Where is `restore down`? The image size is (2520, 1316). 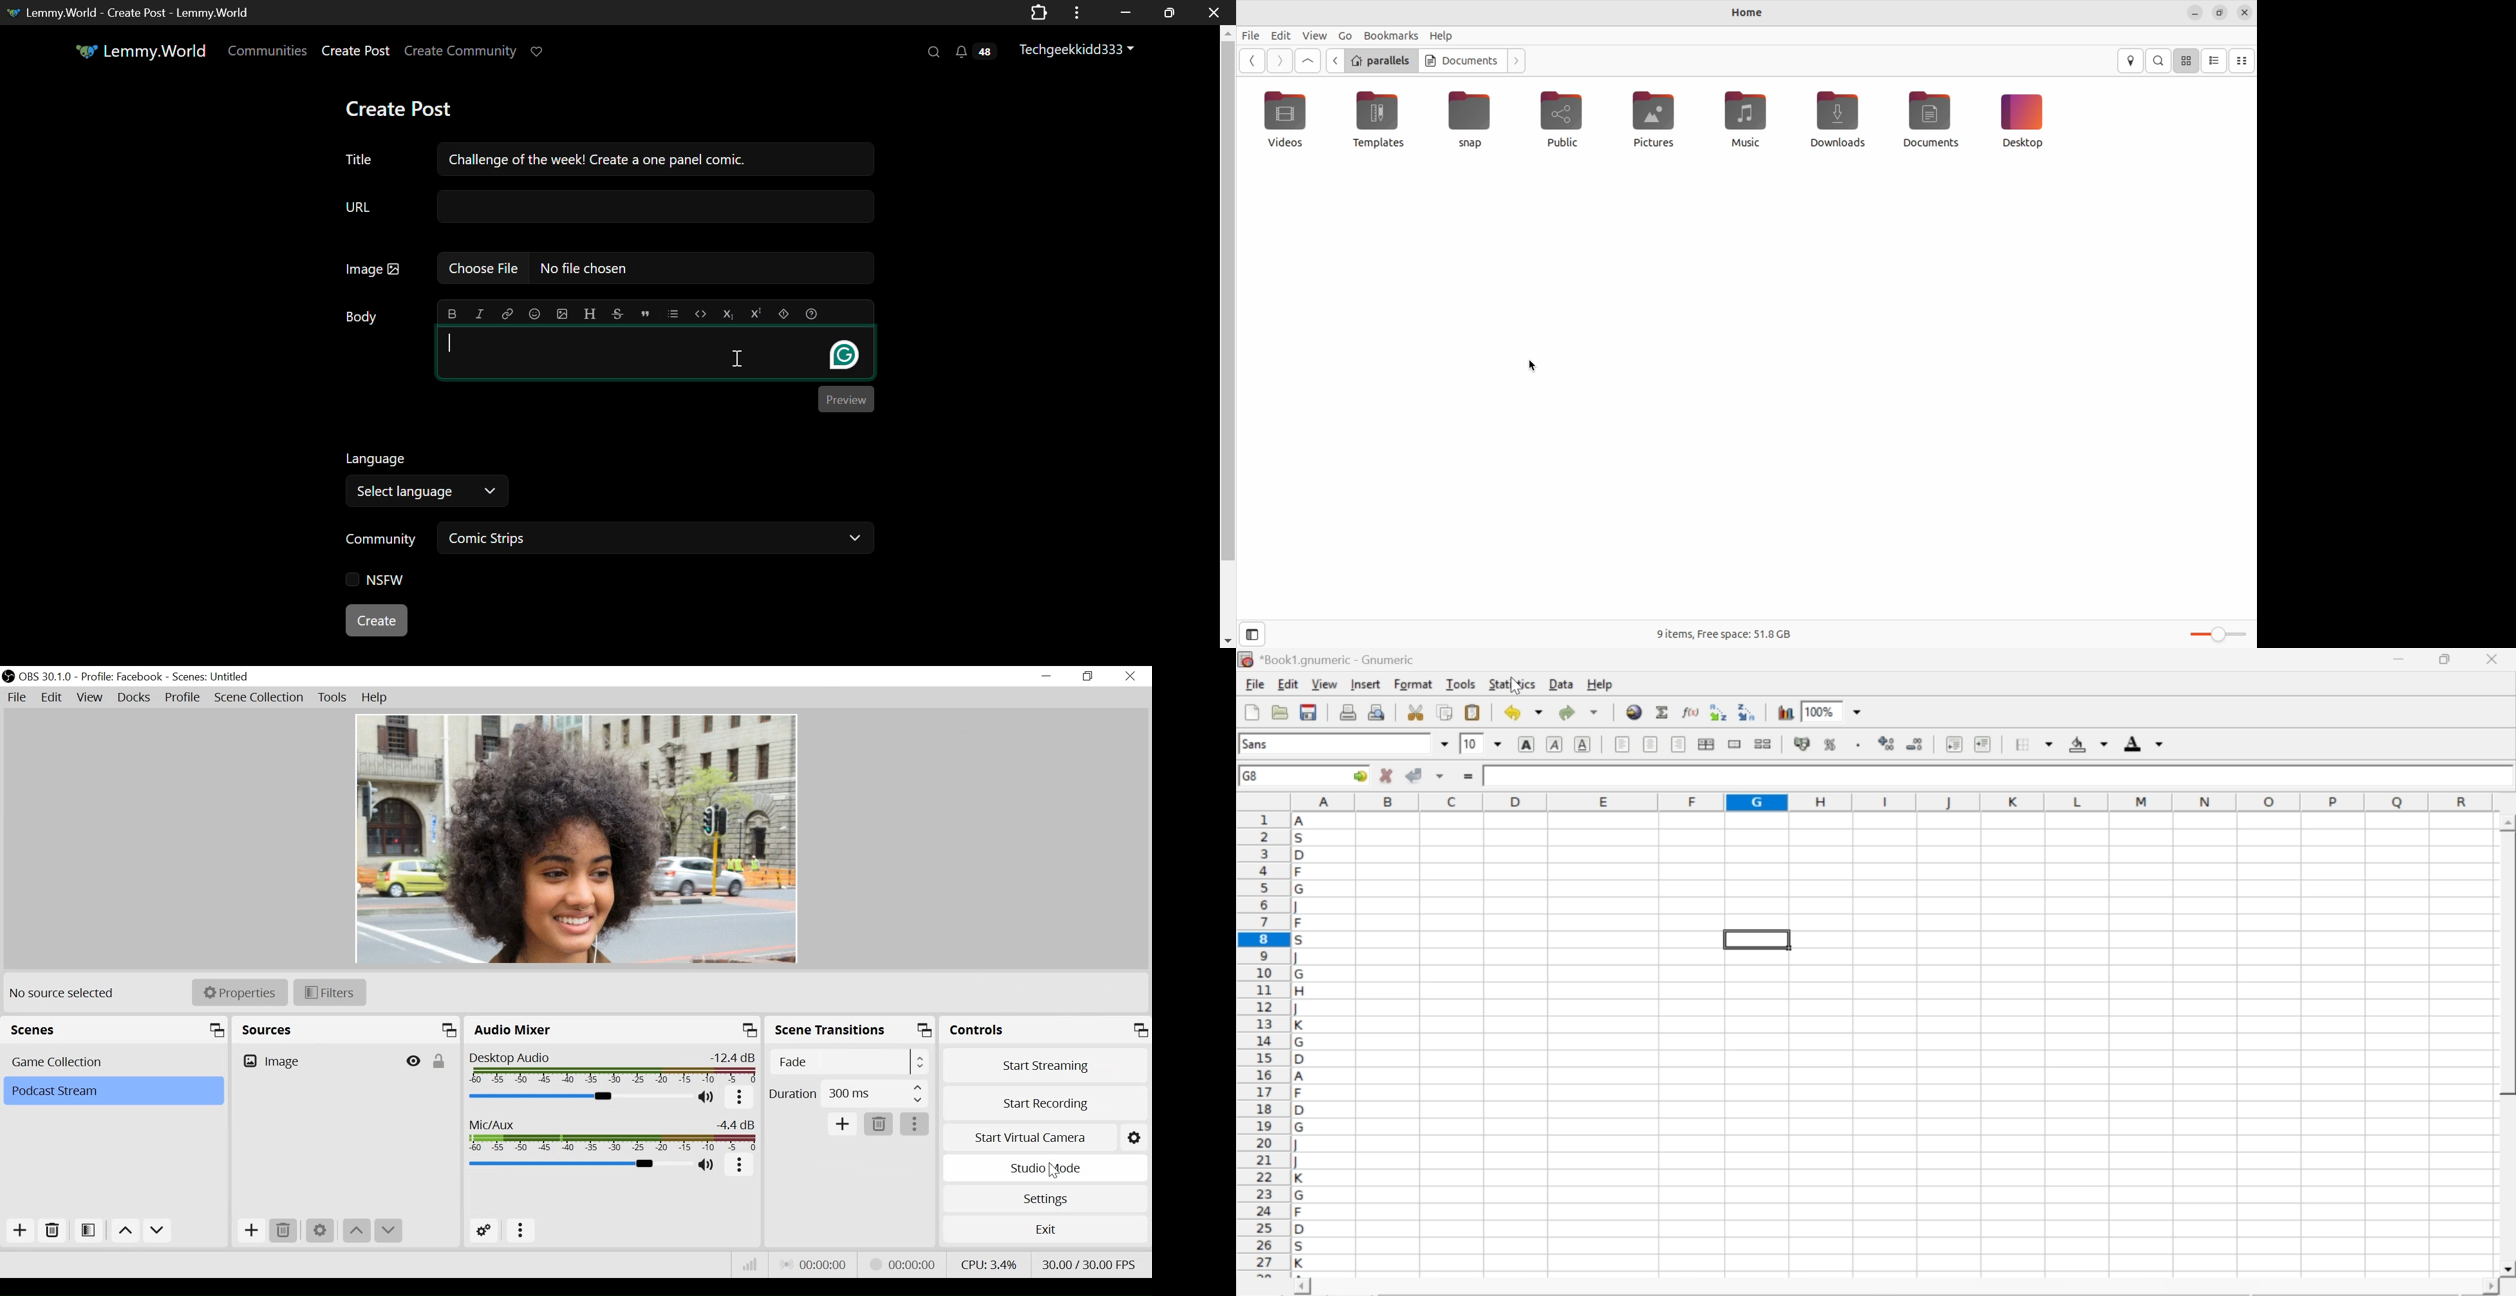
restore down is located at coordinates (2446, 660).